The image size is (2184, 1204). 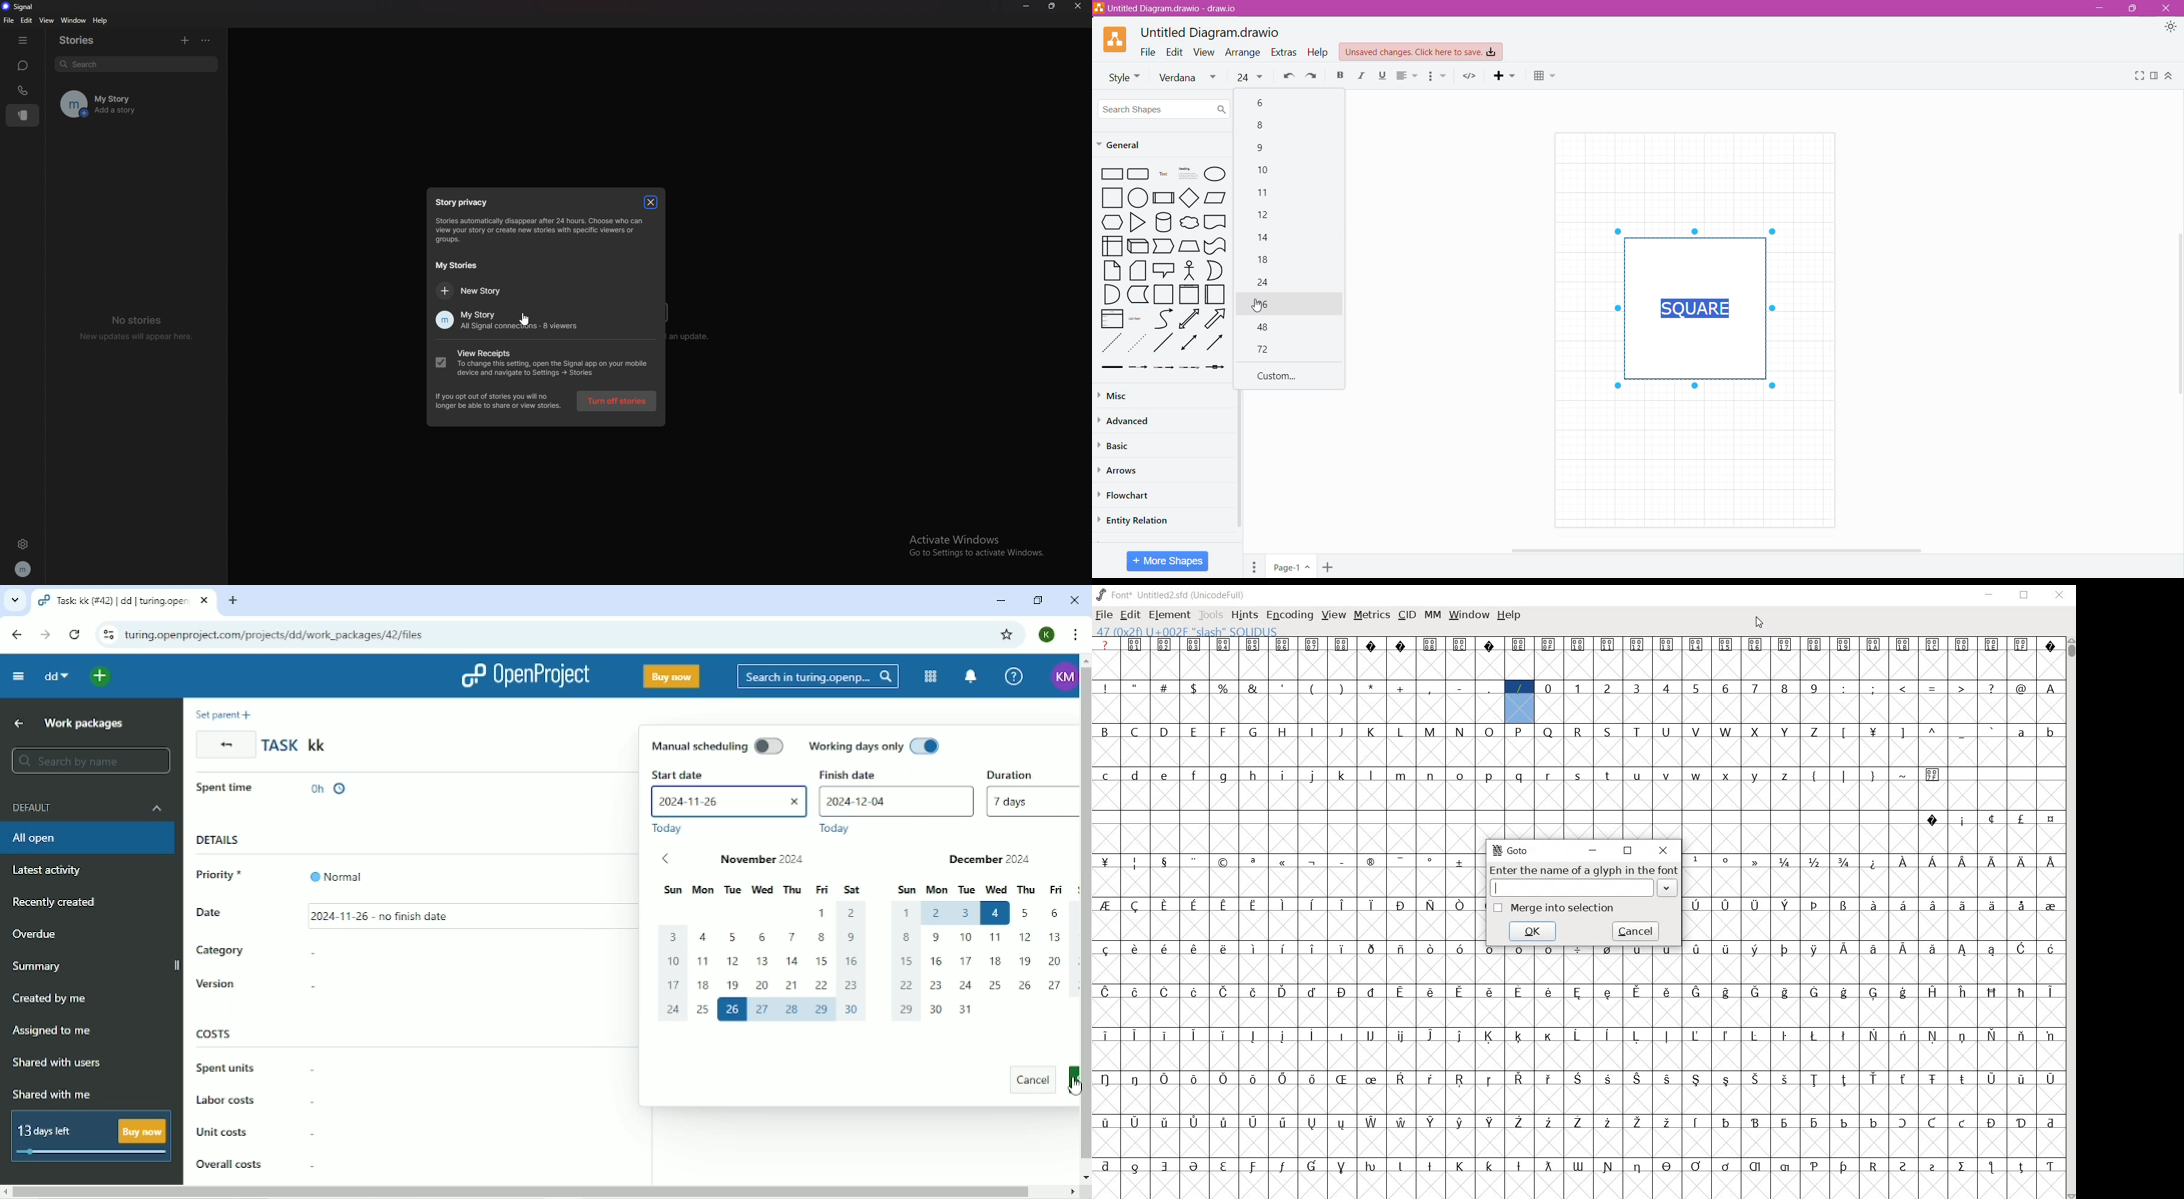 I want to click on glyph, so click(x=1518, y=1122).